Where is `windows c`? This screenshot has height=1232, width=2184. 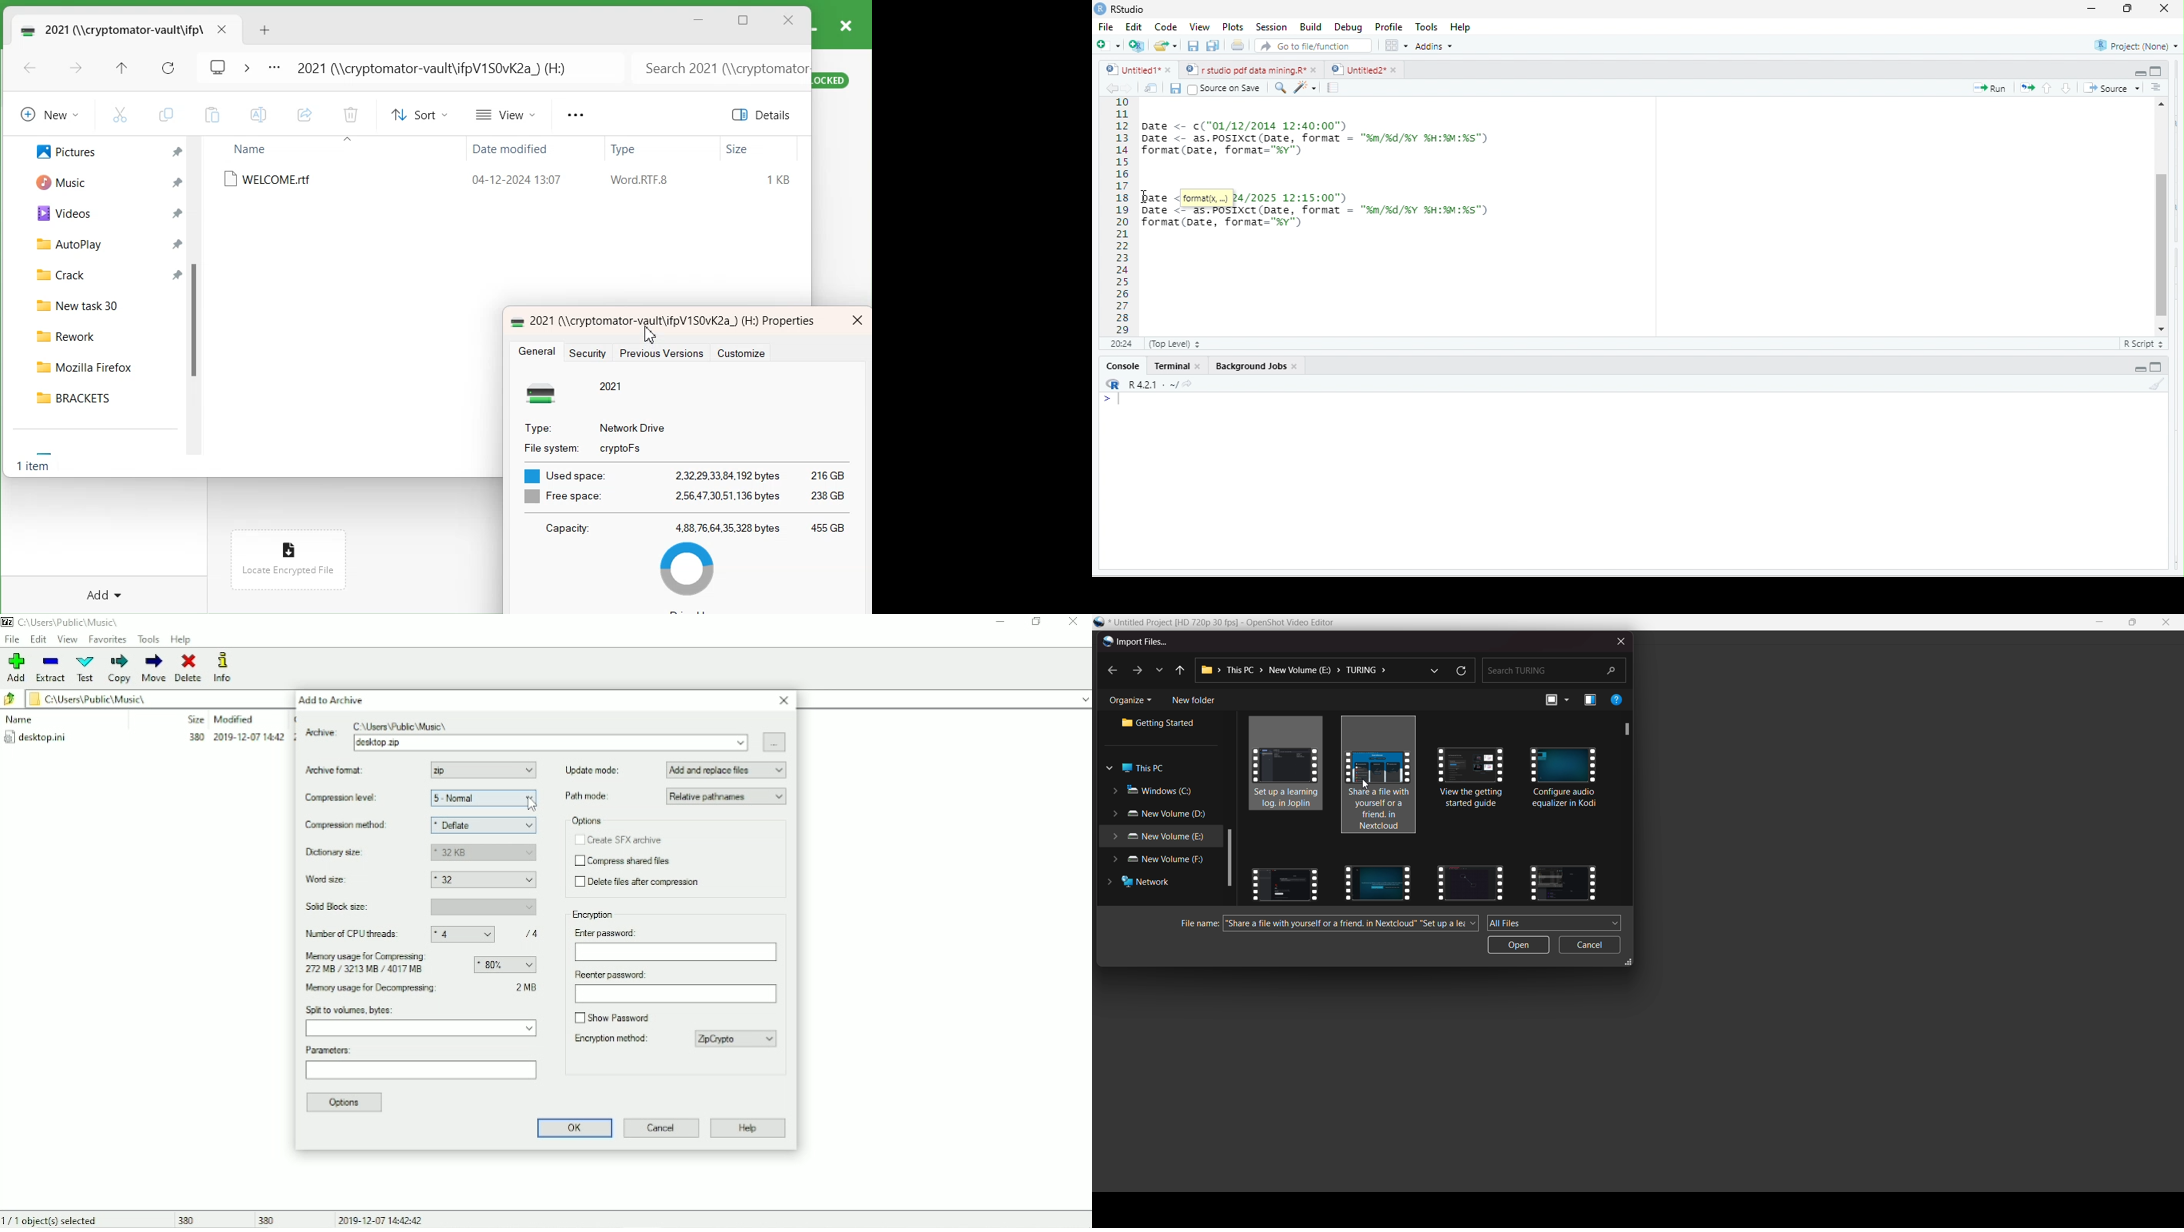 windows c is located at coordinates (1155, 791).